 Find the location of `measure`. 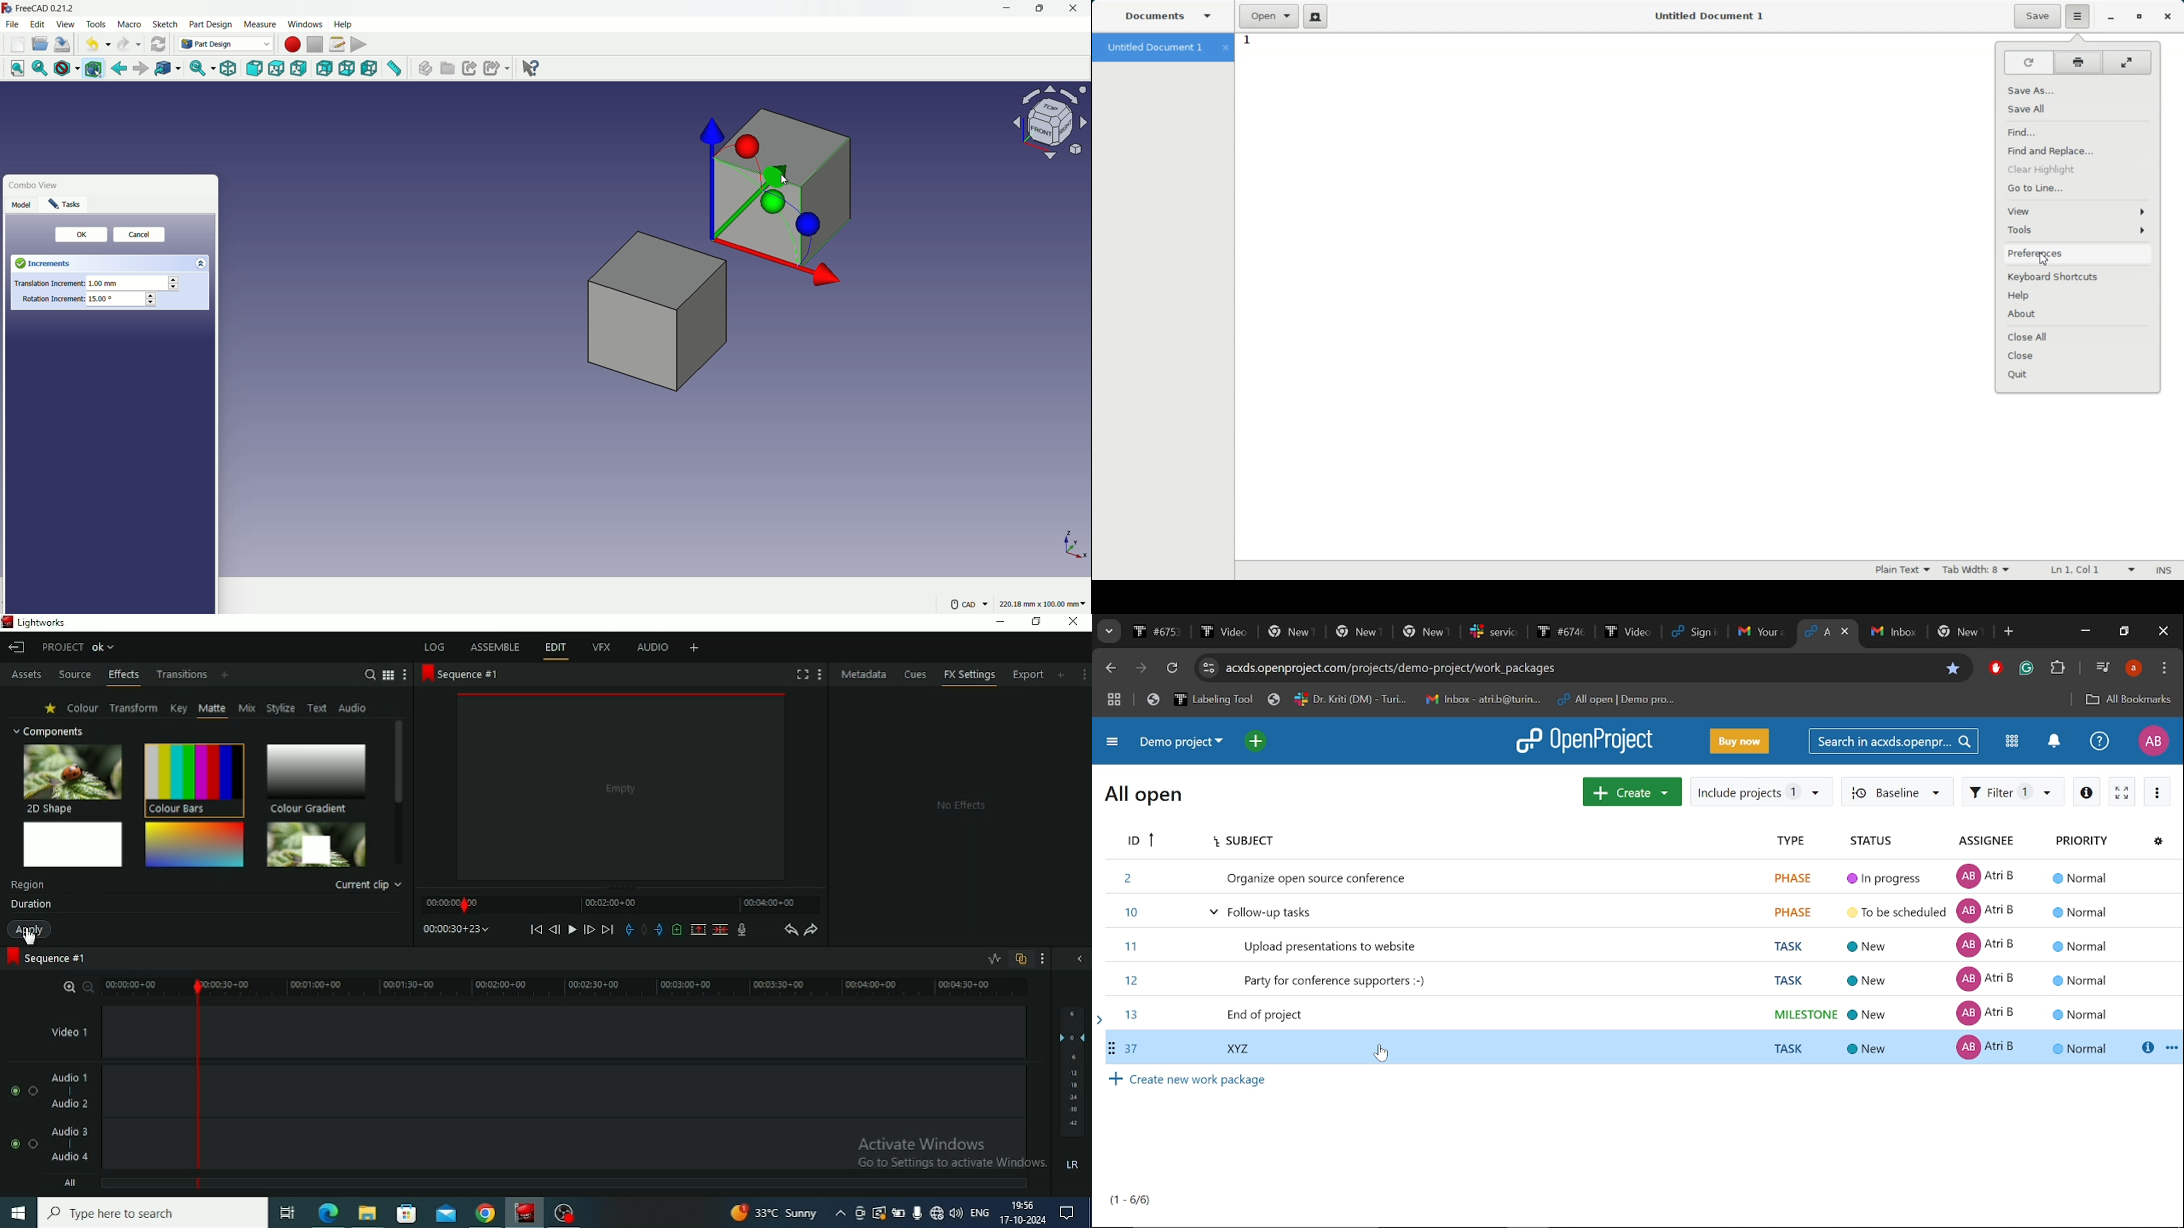

measure is located at coordinates (259, 24).